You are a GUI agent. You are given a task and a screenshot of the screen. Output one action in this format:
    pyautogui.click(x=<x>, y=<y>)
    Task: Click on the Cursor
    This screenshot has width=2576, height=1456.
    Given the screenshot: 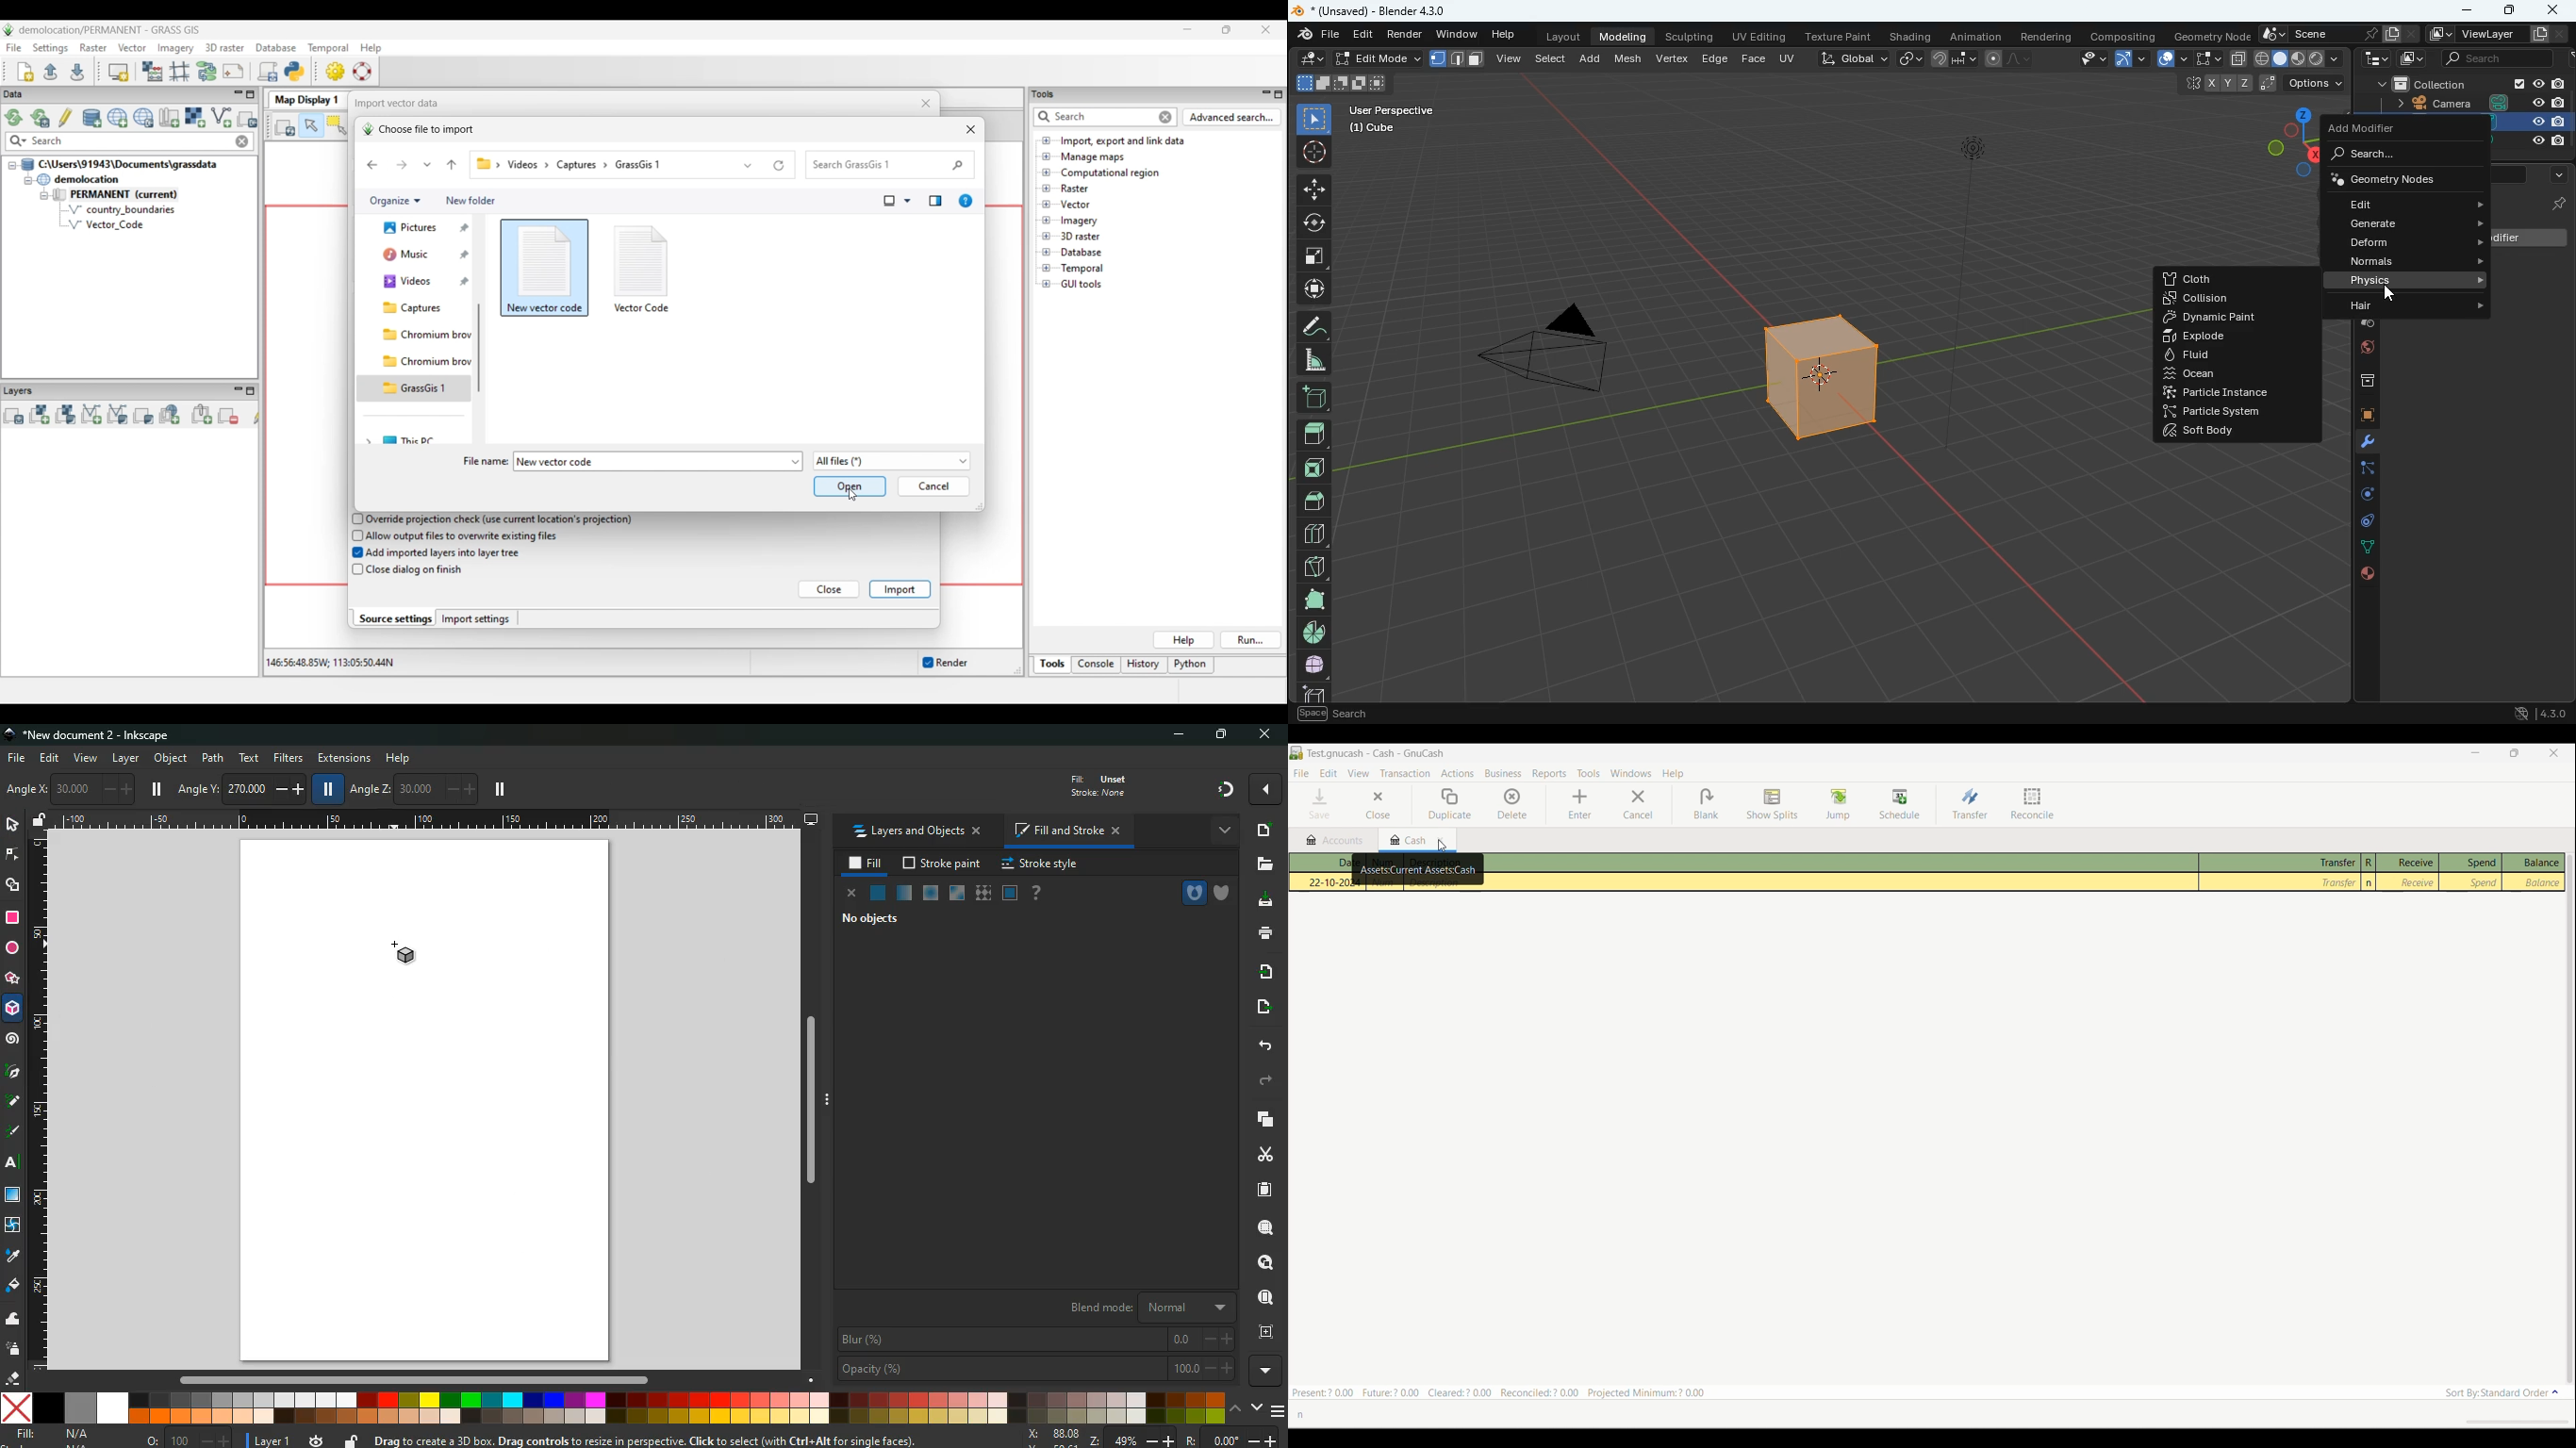 What is the action you would take?
    pyautogui.click(x=1448, y=846)
    